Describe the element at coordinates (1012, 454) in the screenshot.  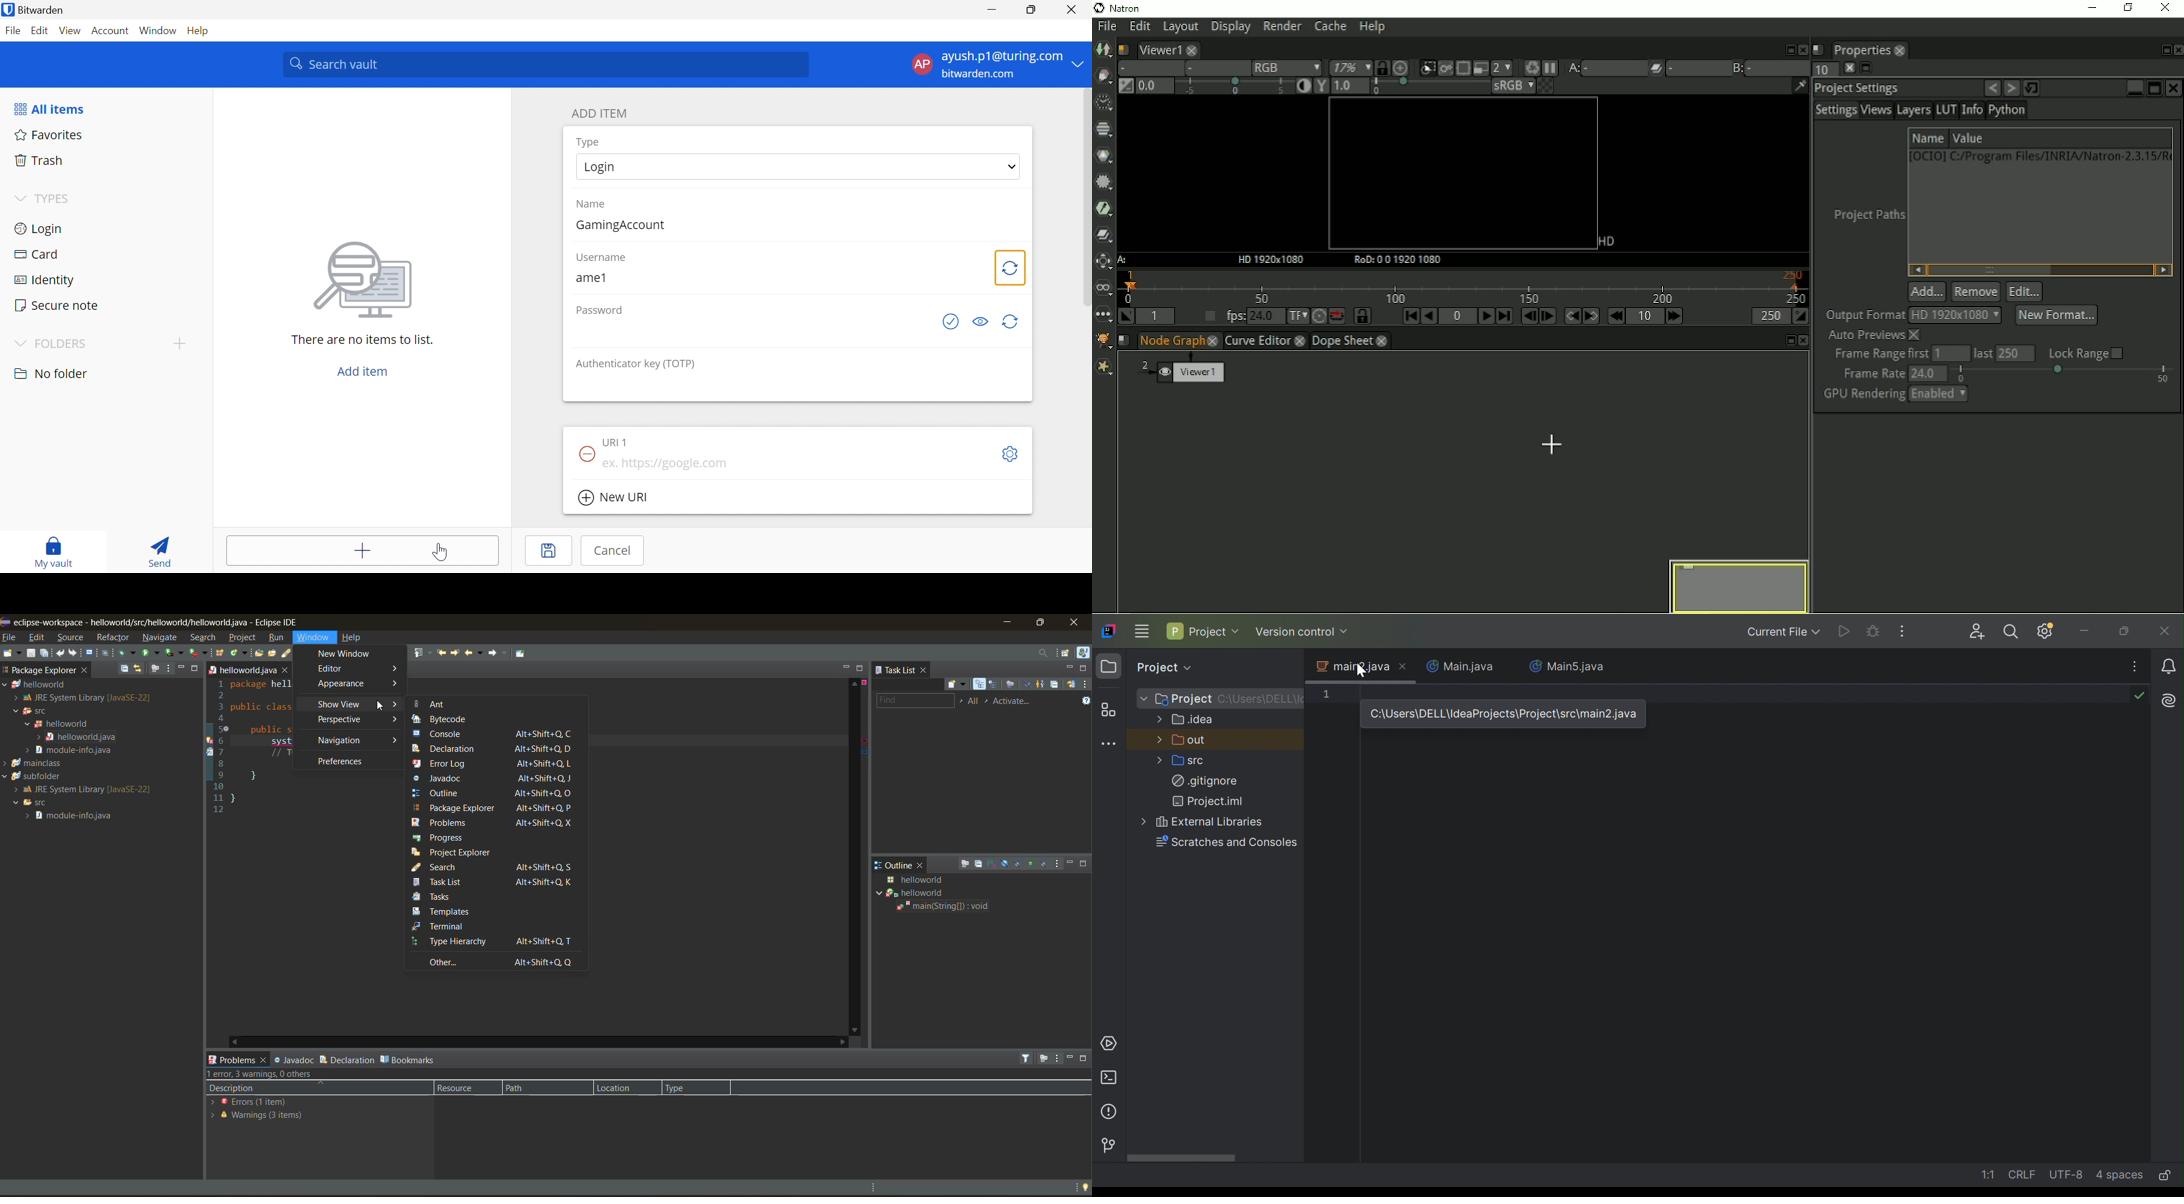
I see `Settings` at that location.